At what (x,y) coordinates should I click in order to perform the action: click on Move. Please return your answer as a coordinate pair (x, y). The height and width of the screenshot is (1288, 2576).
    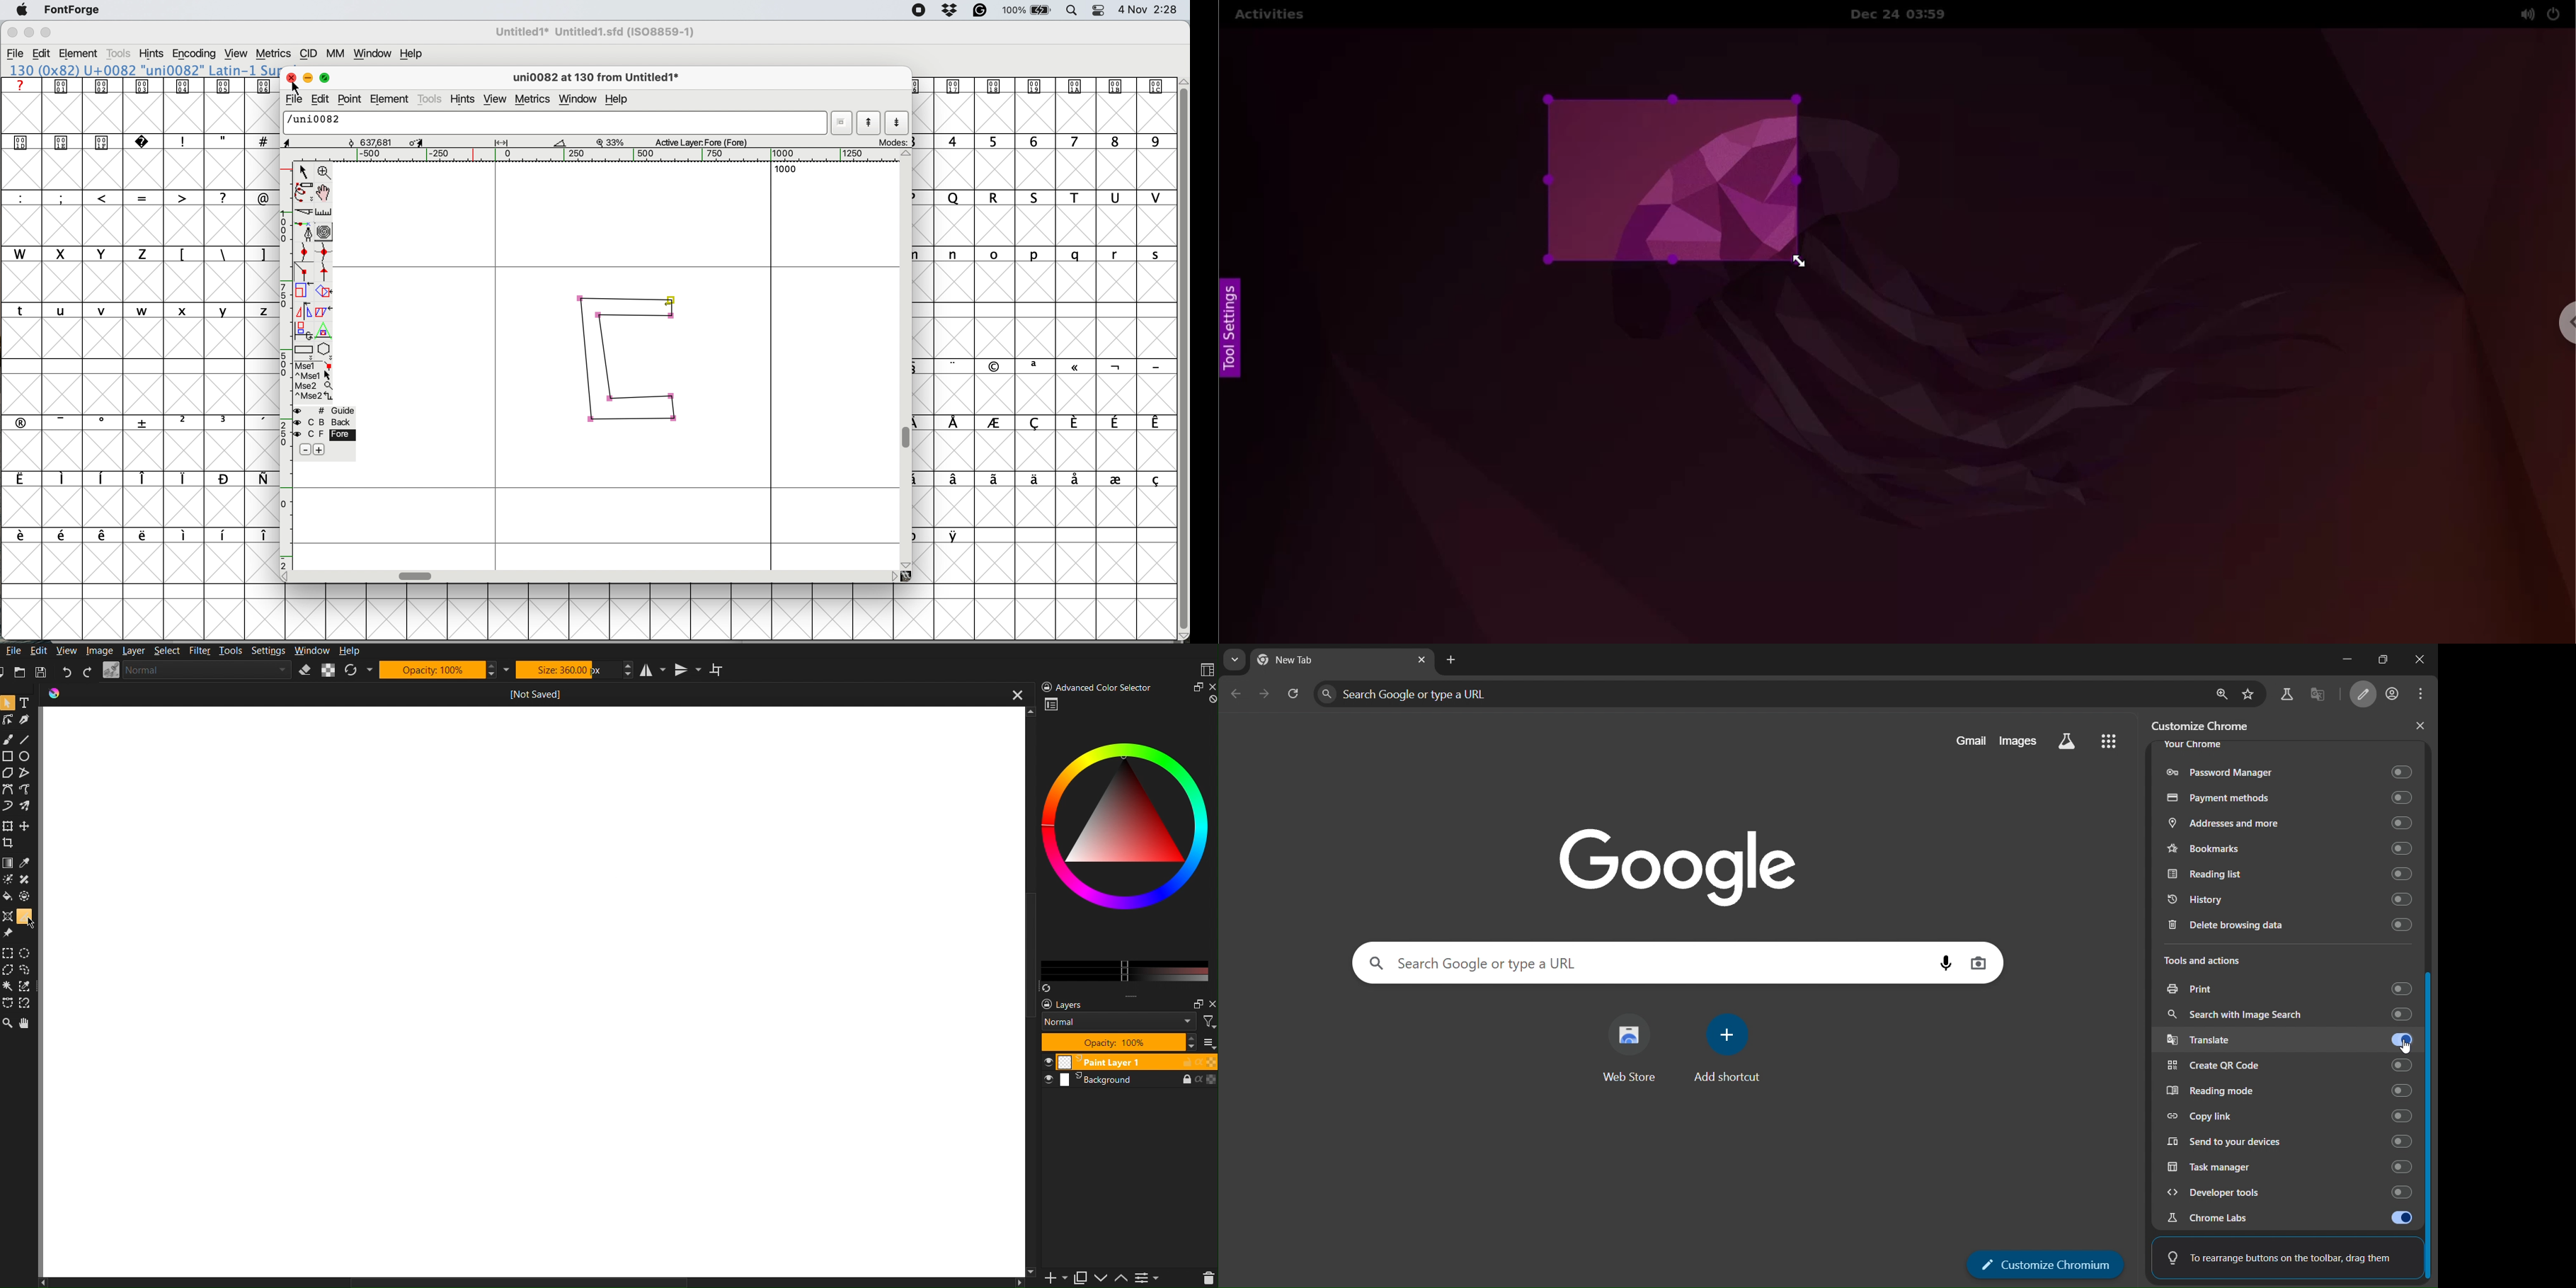
    Looking at the image, I should click on (27, 825).